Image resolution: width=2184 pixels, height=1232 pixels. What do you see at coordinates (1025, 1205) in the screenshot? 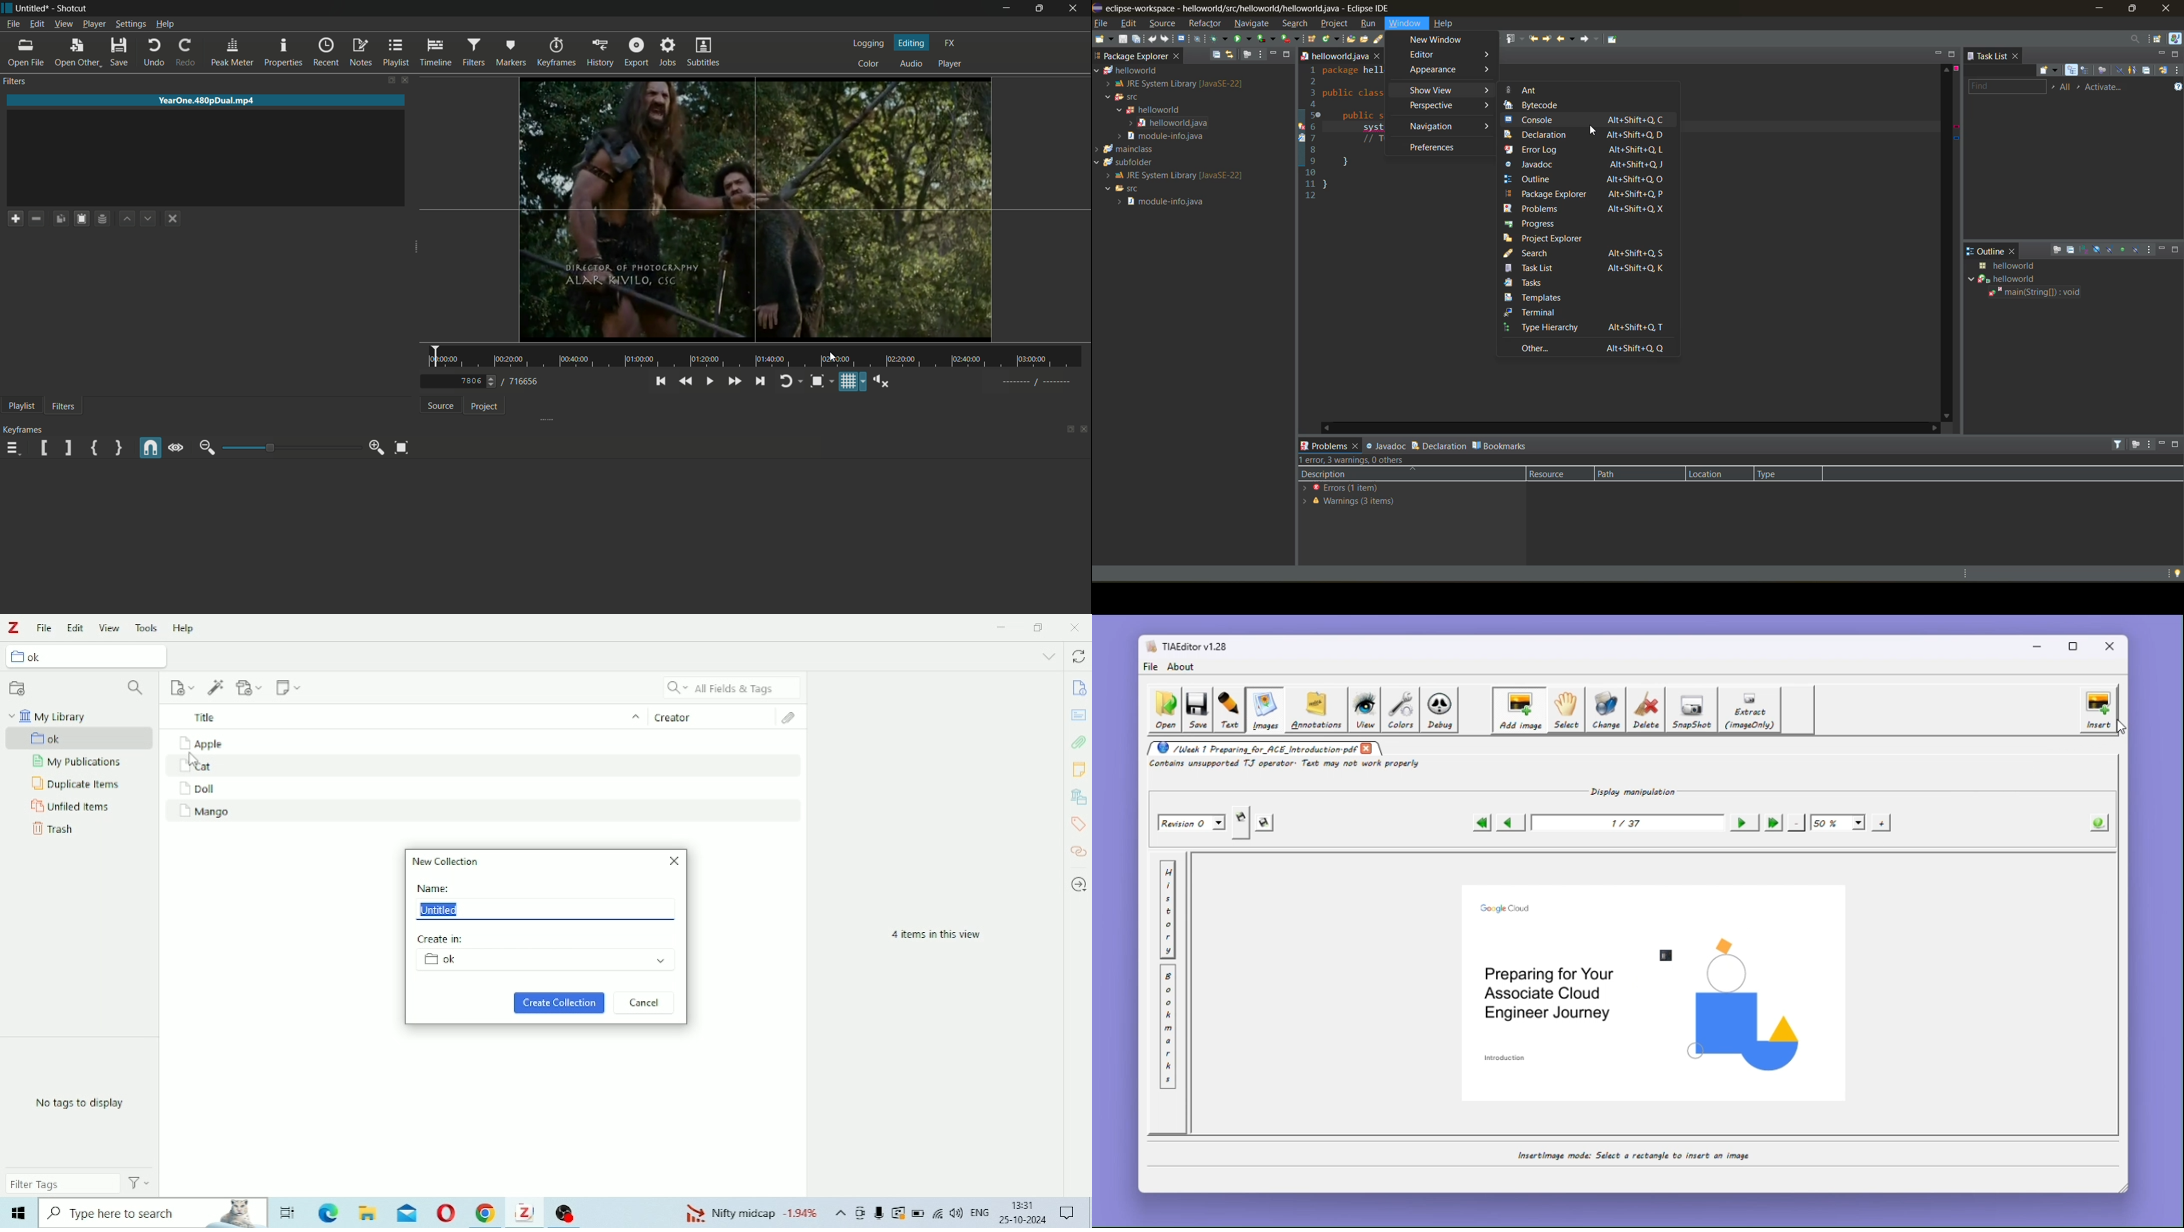
I see `13:31` at bounding box center [1025, 1205].